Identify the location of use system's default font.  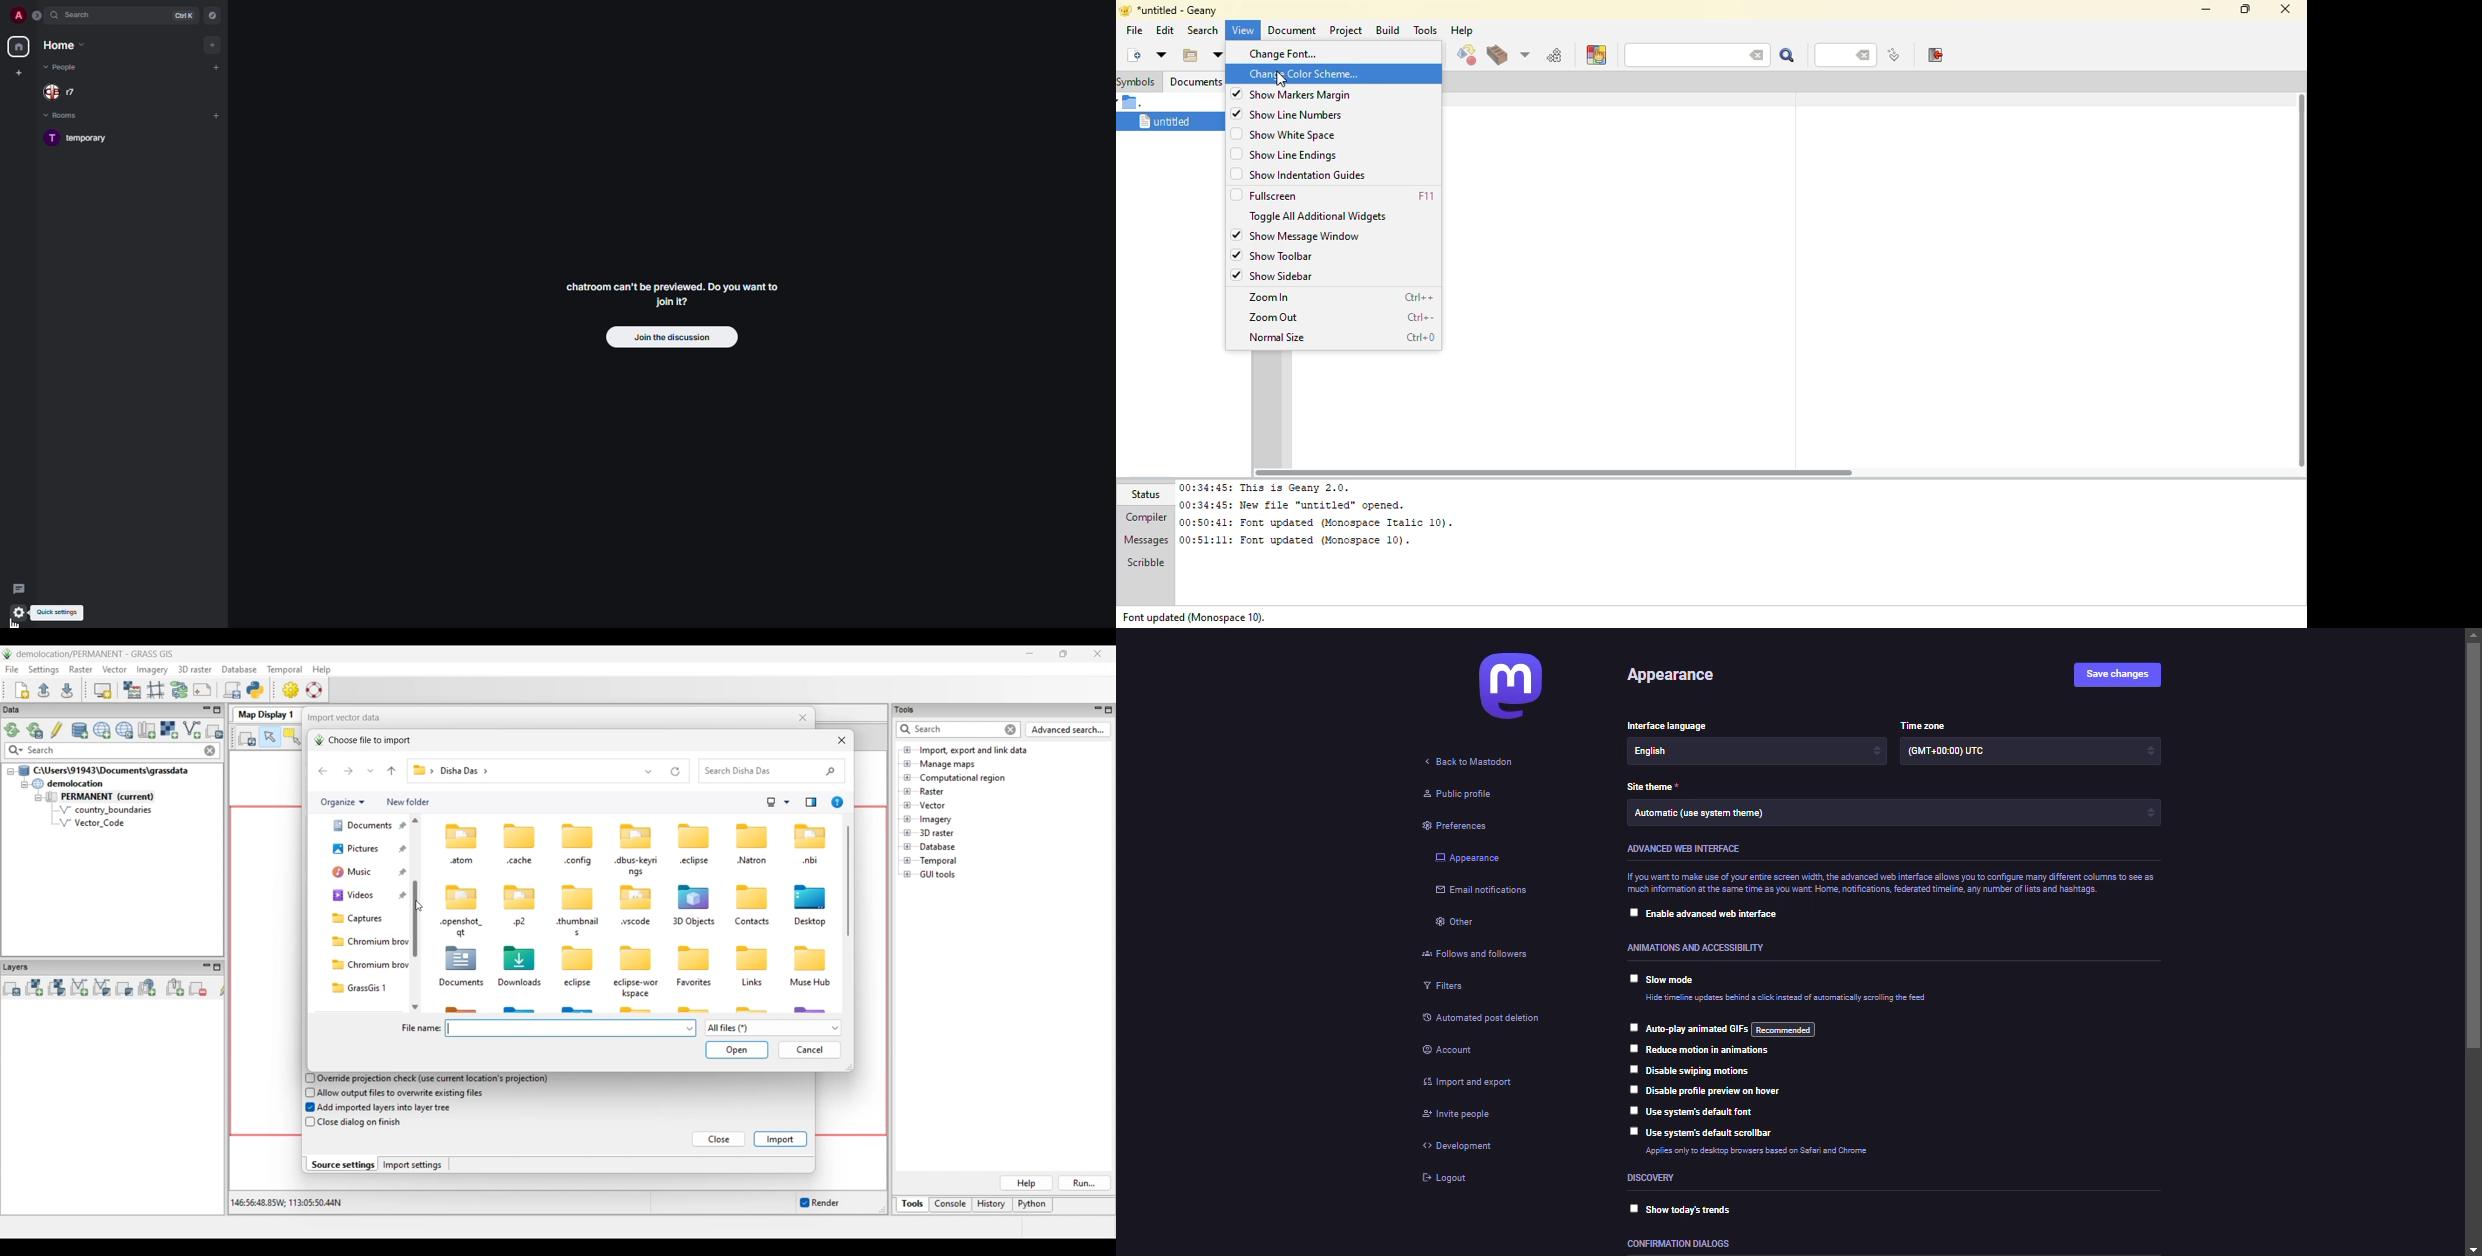
(1707, 1112).